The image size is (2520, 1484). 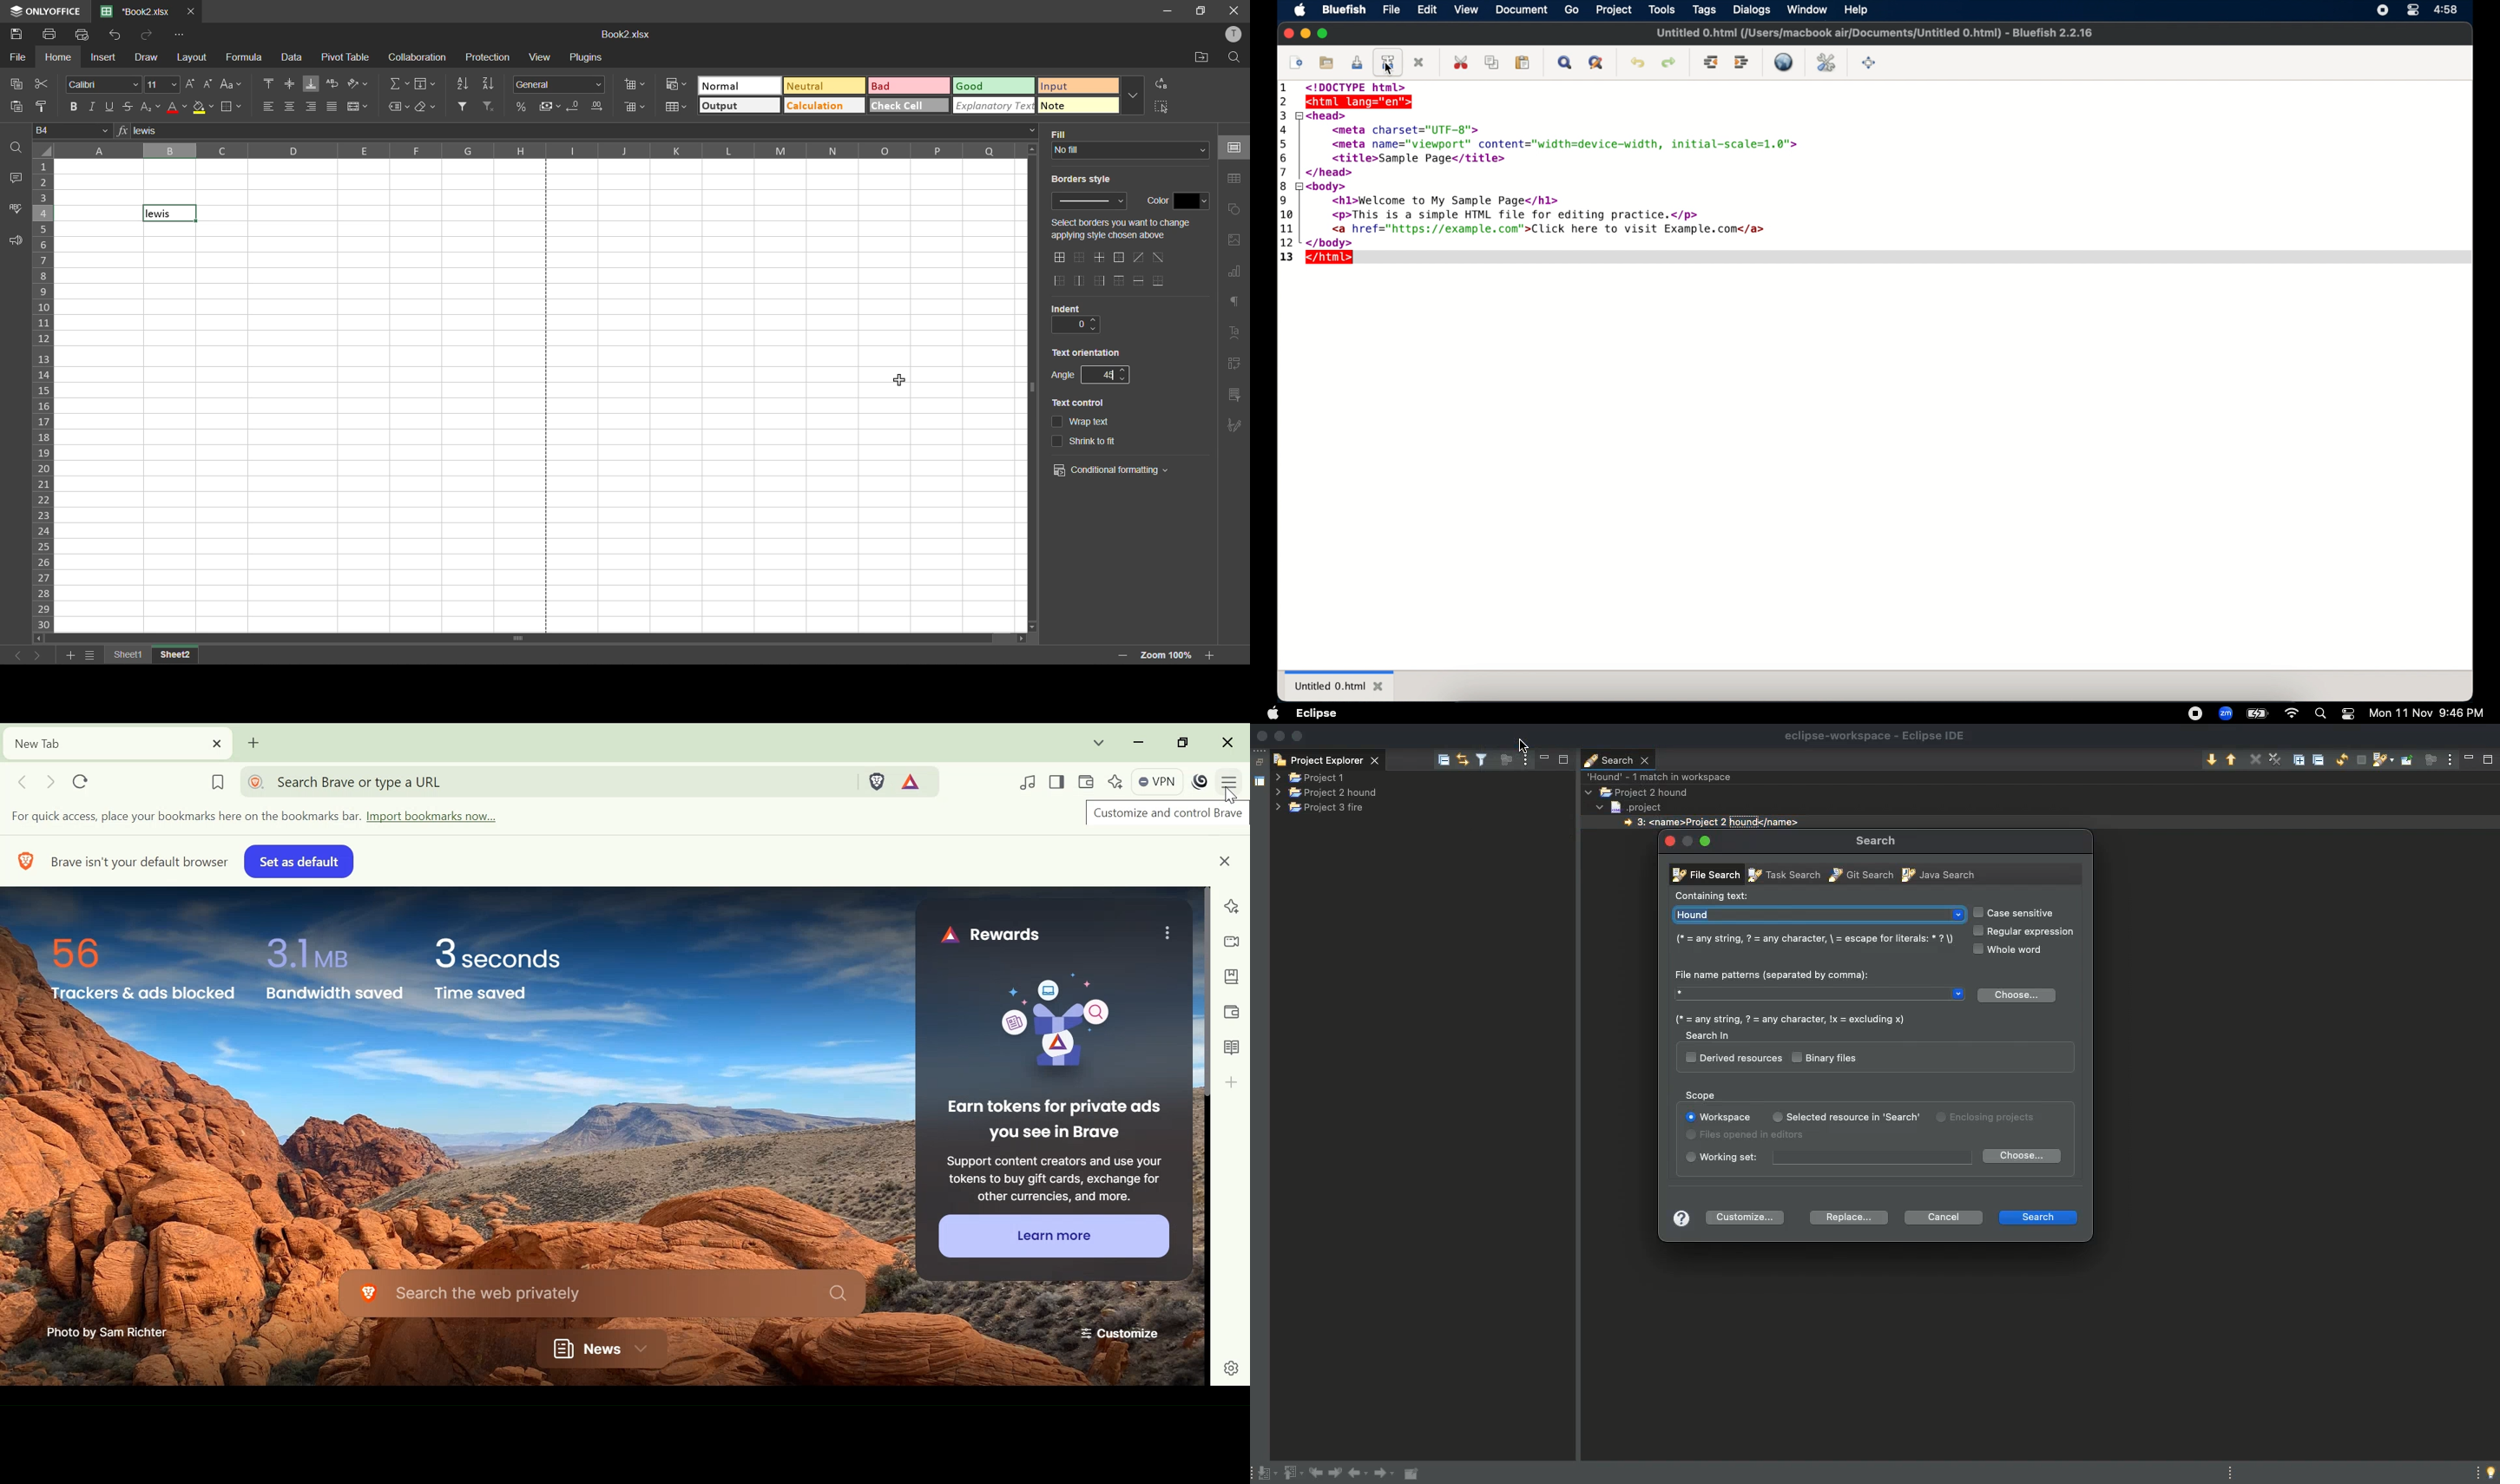 I want to click on font size, so click(x=160, y=87).